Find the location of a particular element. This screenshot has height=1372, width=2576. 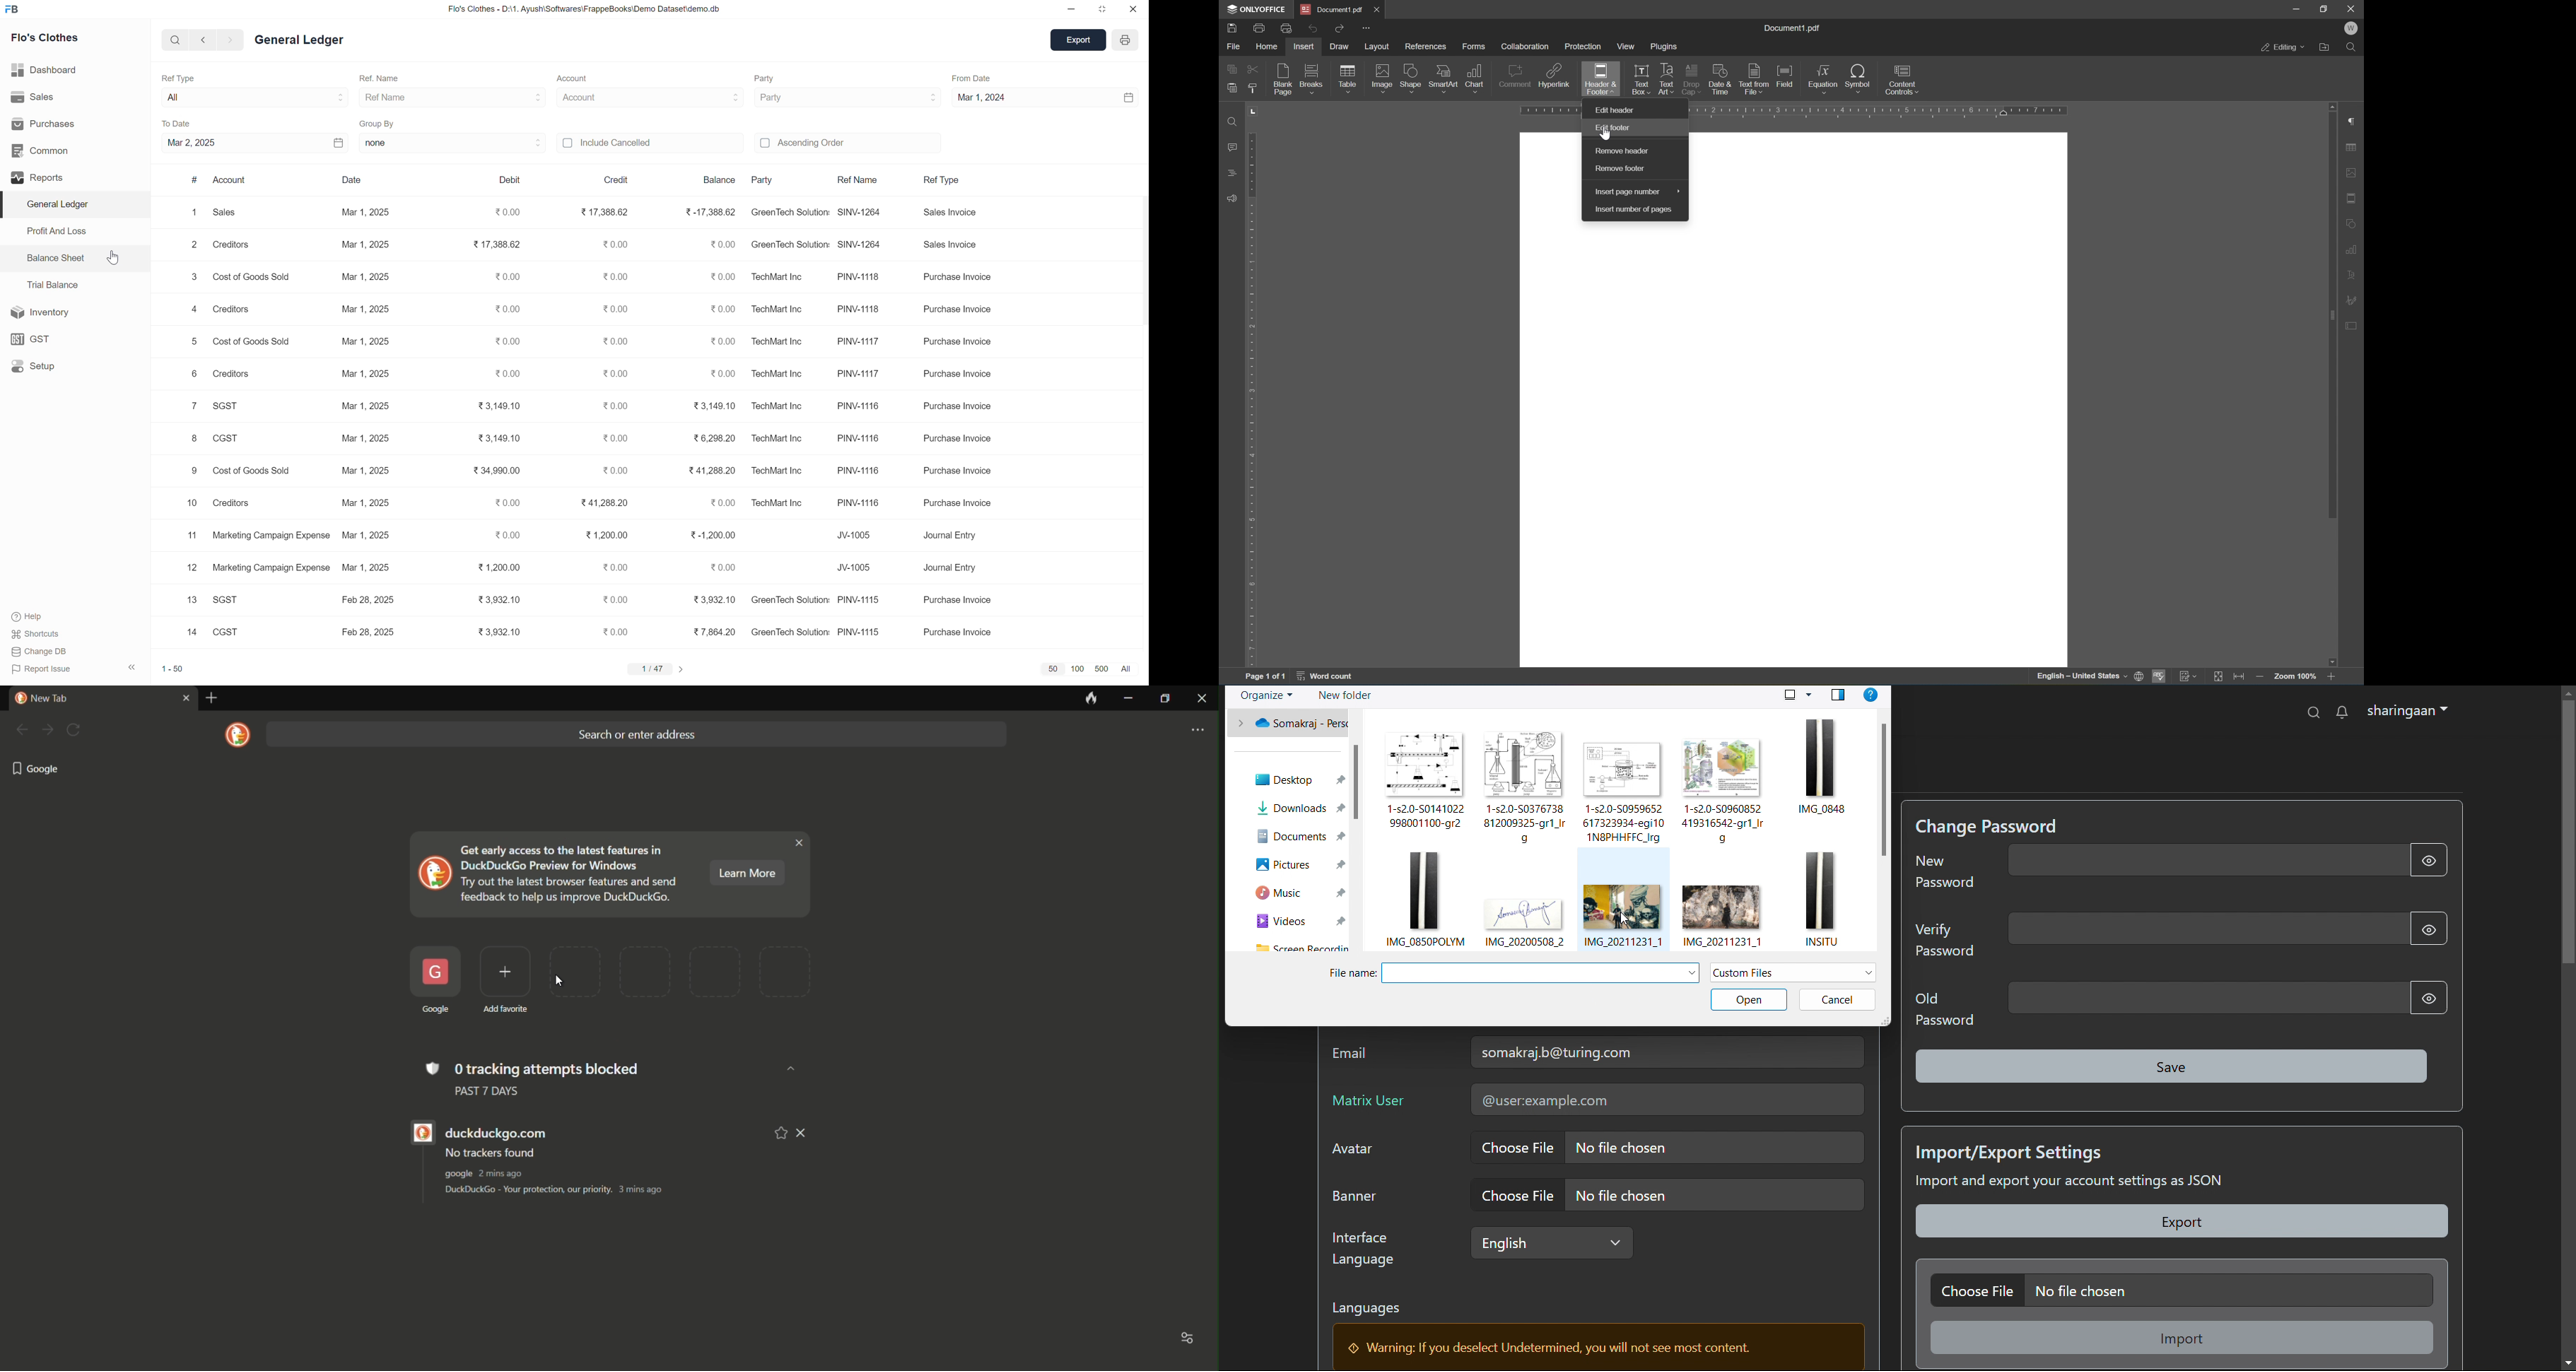

collaboration is located at coordinates (1525, 47).